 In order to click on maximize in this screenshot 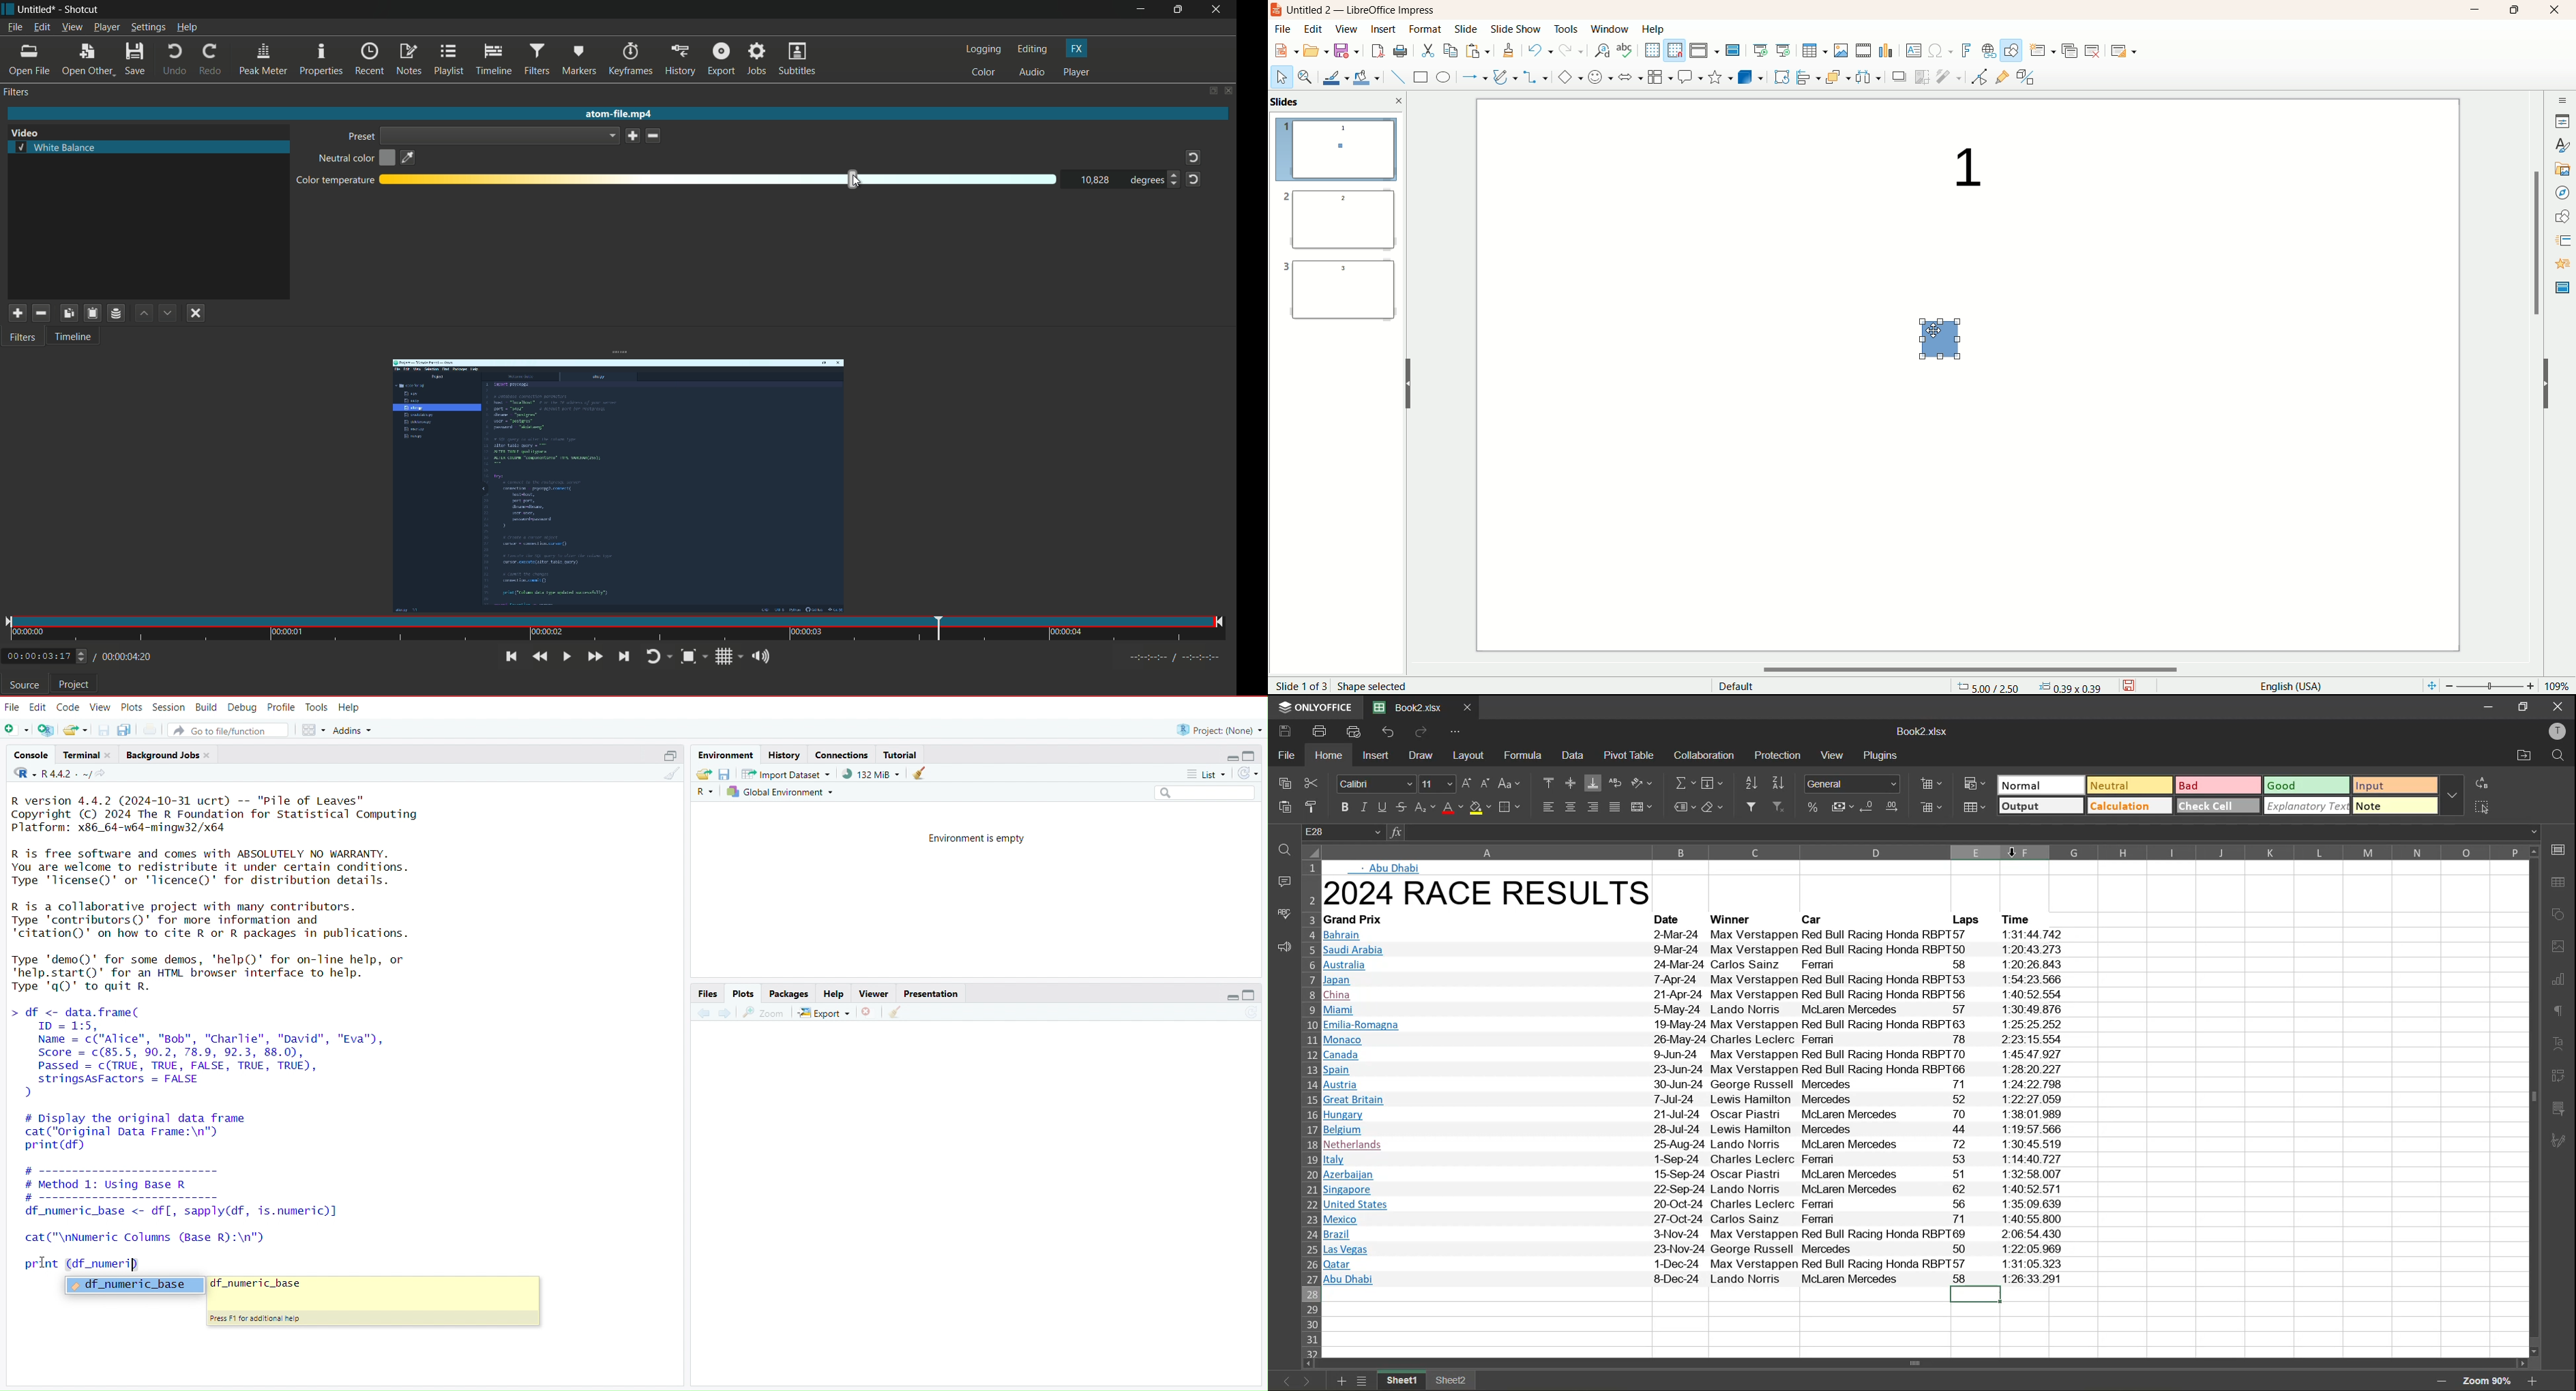, I will do `click(1256, 995)`.